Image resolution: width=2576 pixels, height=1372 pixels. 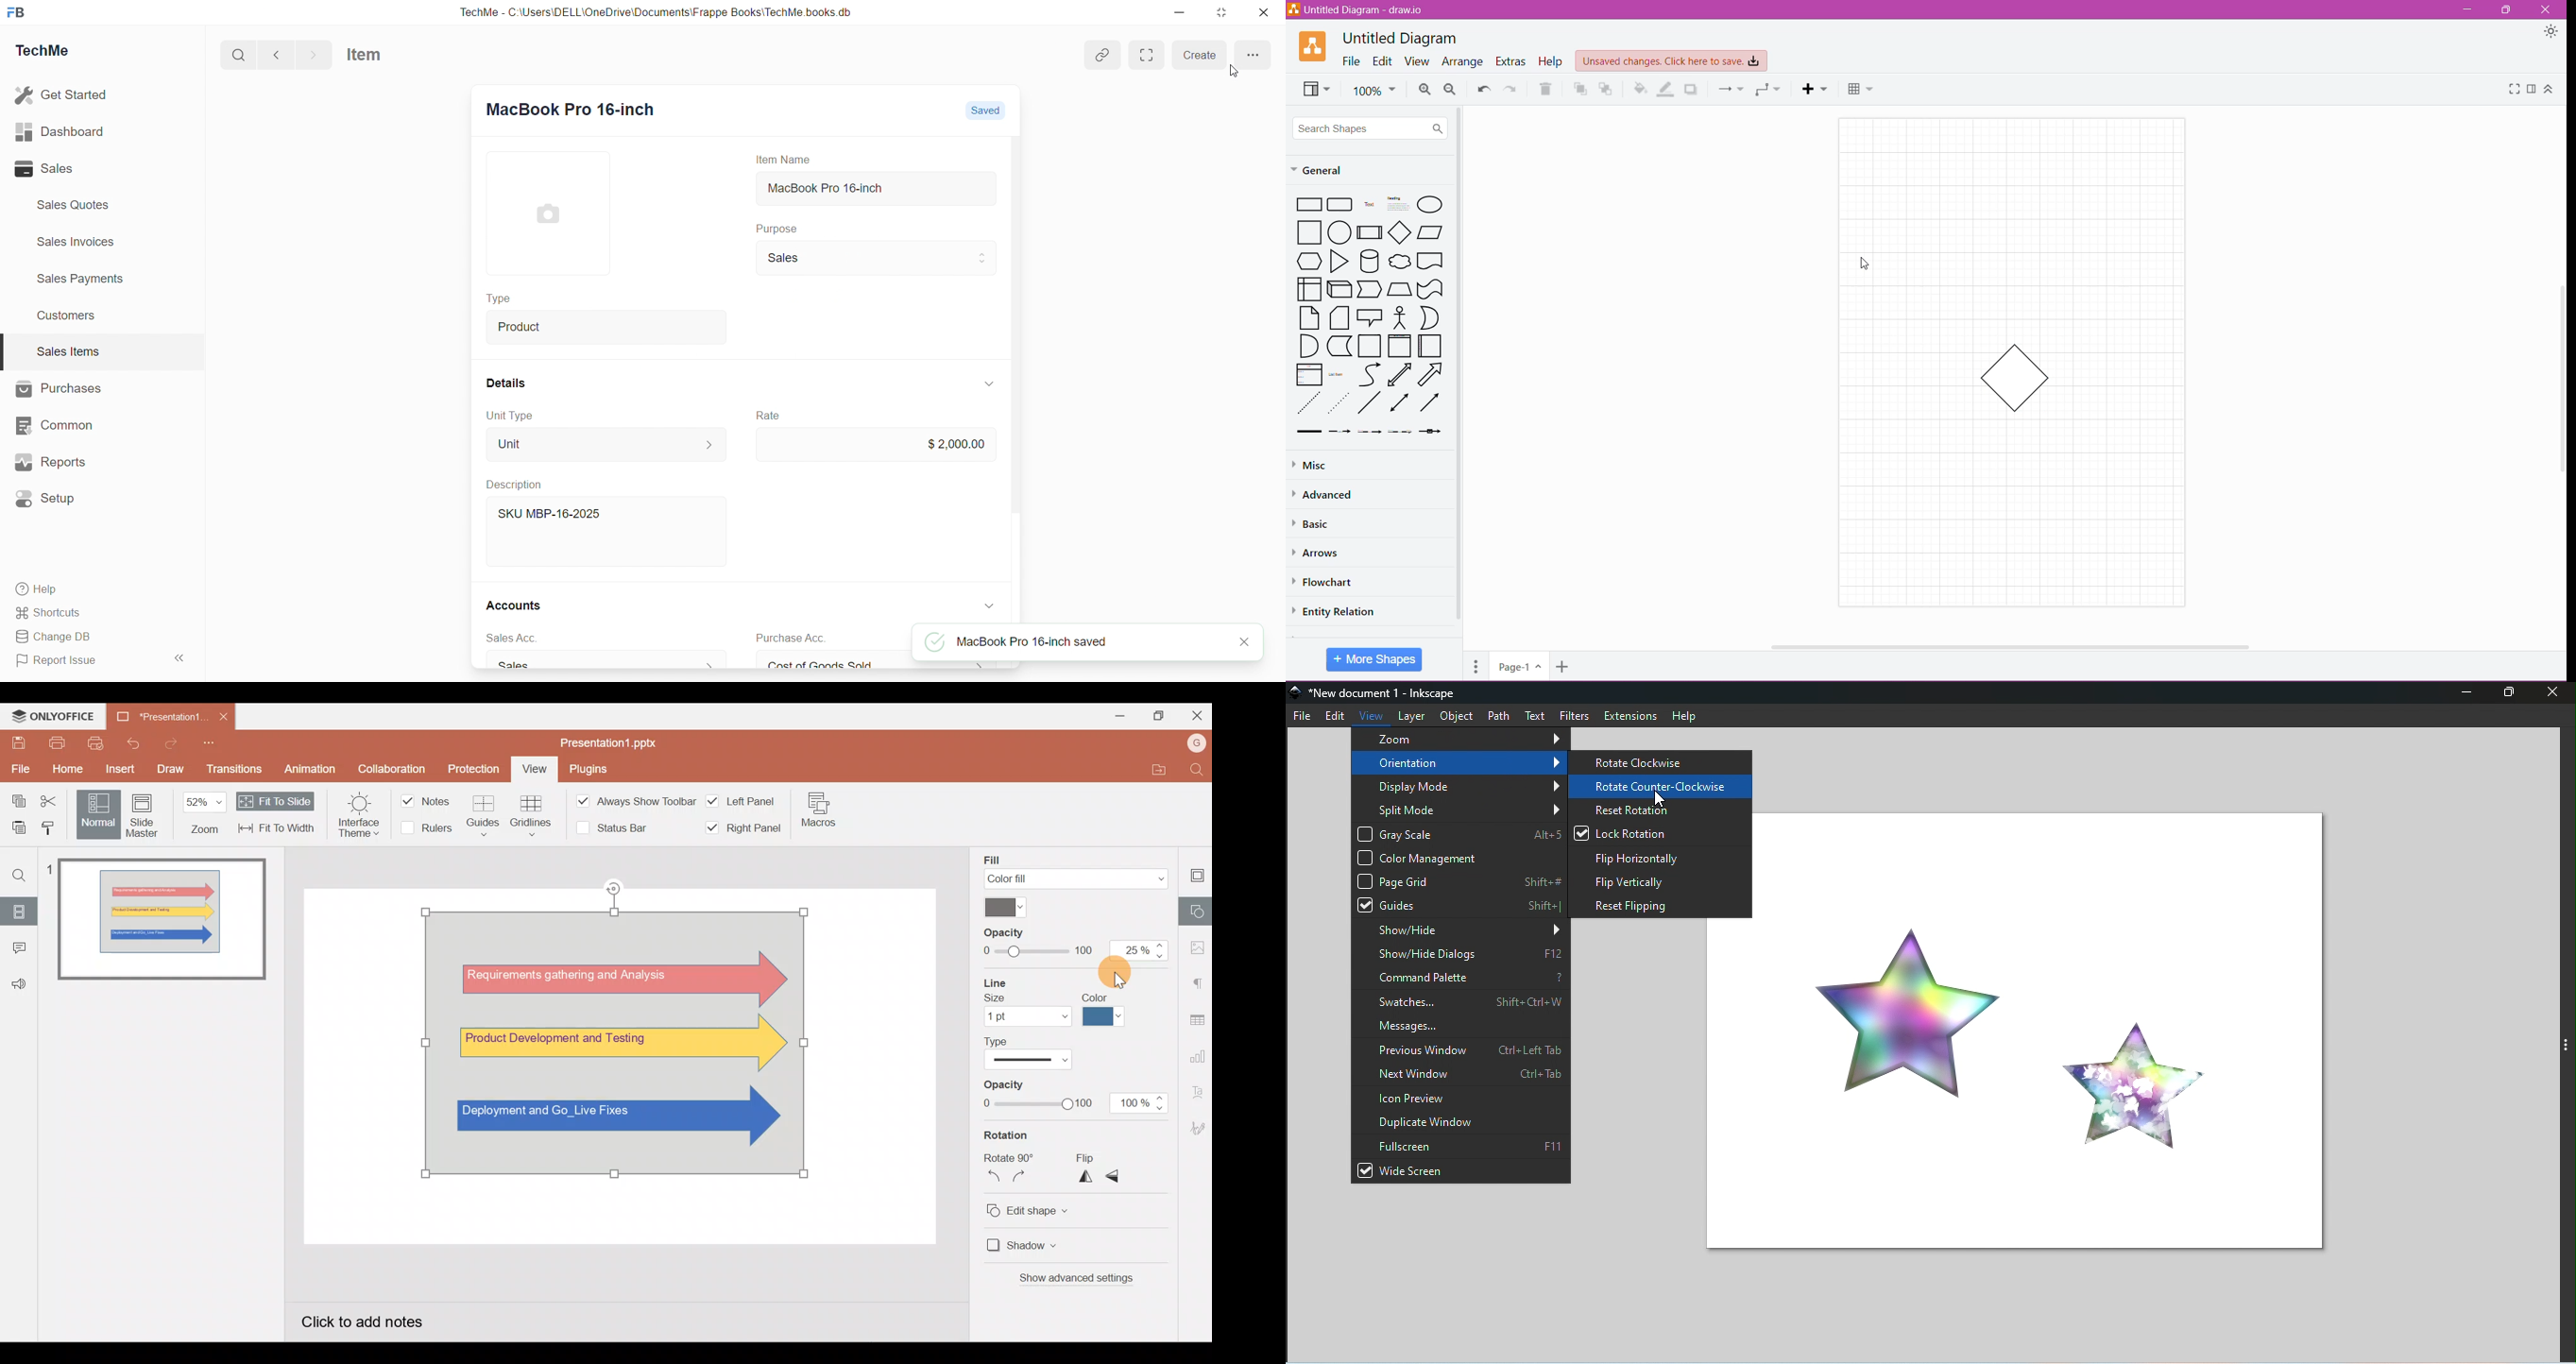 What do you see at coordinates (1265, 12) in the screenshot?
I see `close` at bounding box center [1265, 12].